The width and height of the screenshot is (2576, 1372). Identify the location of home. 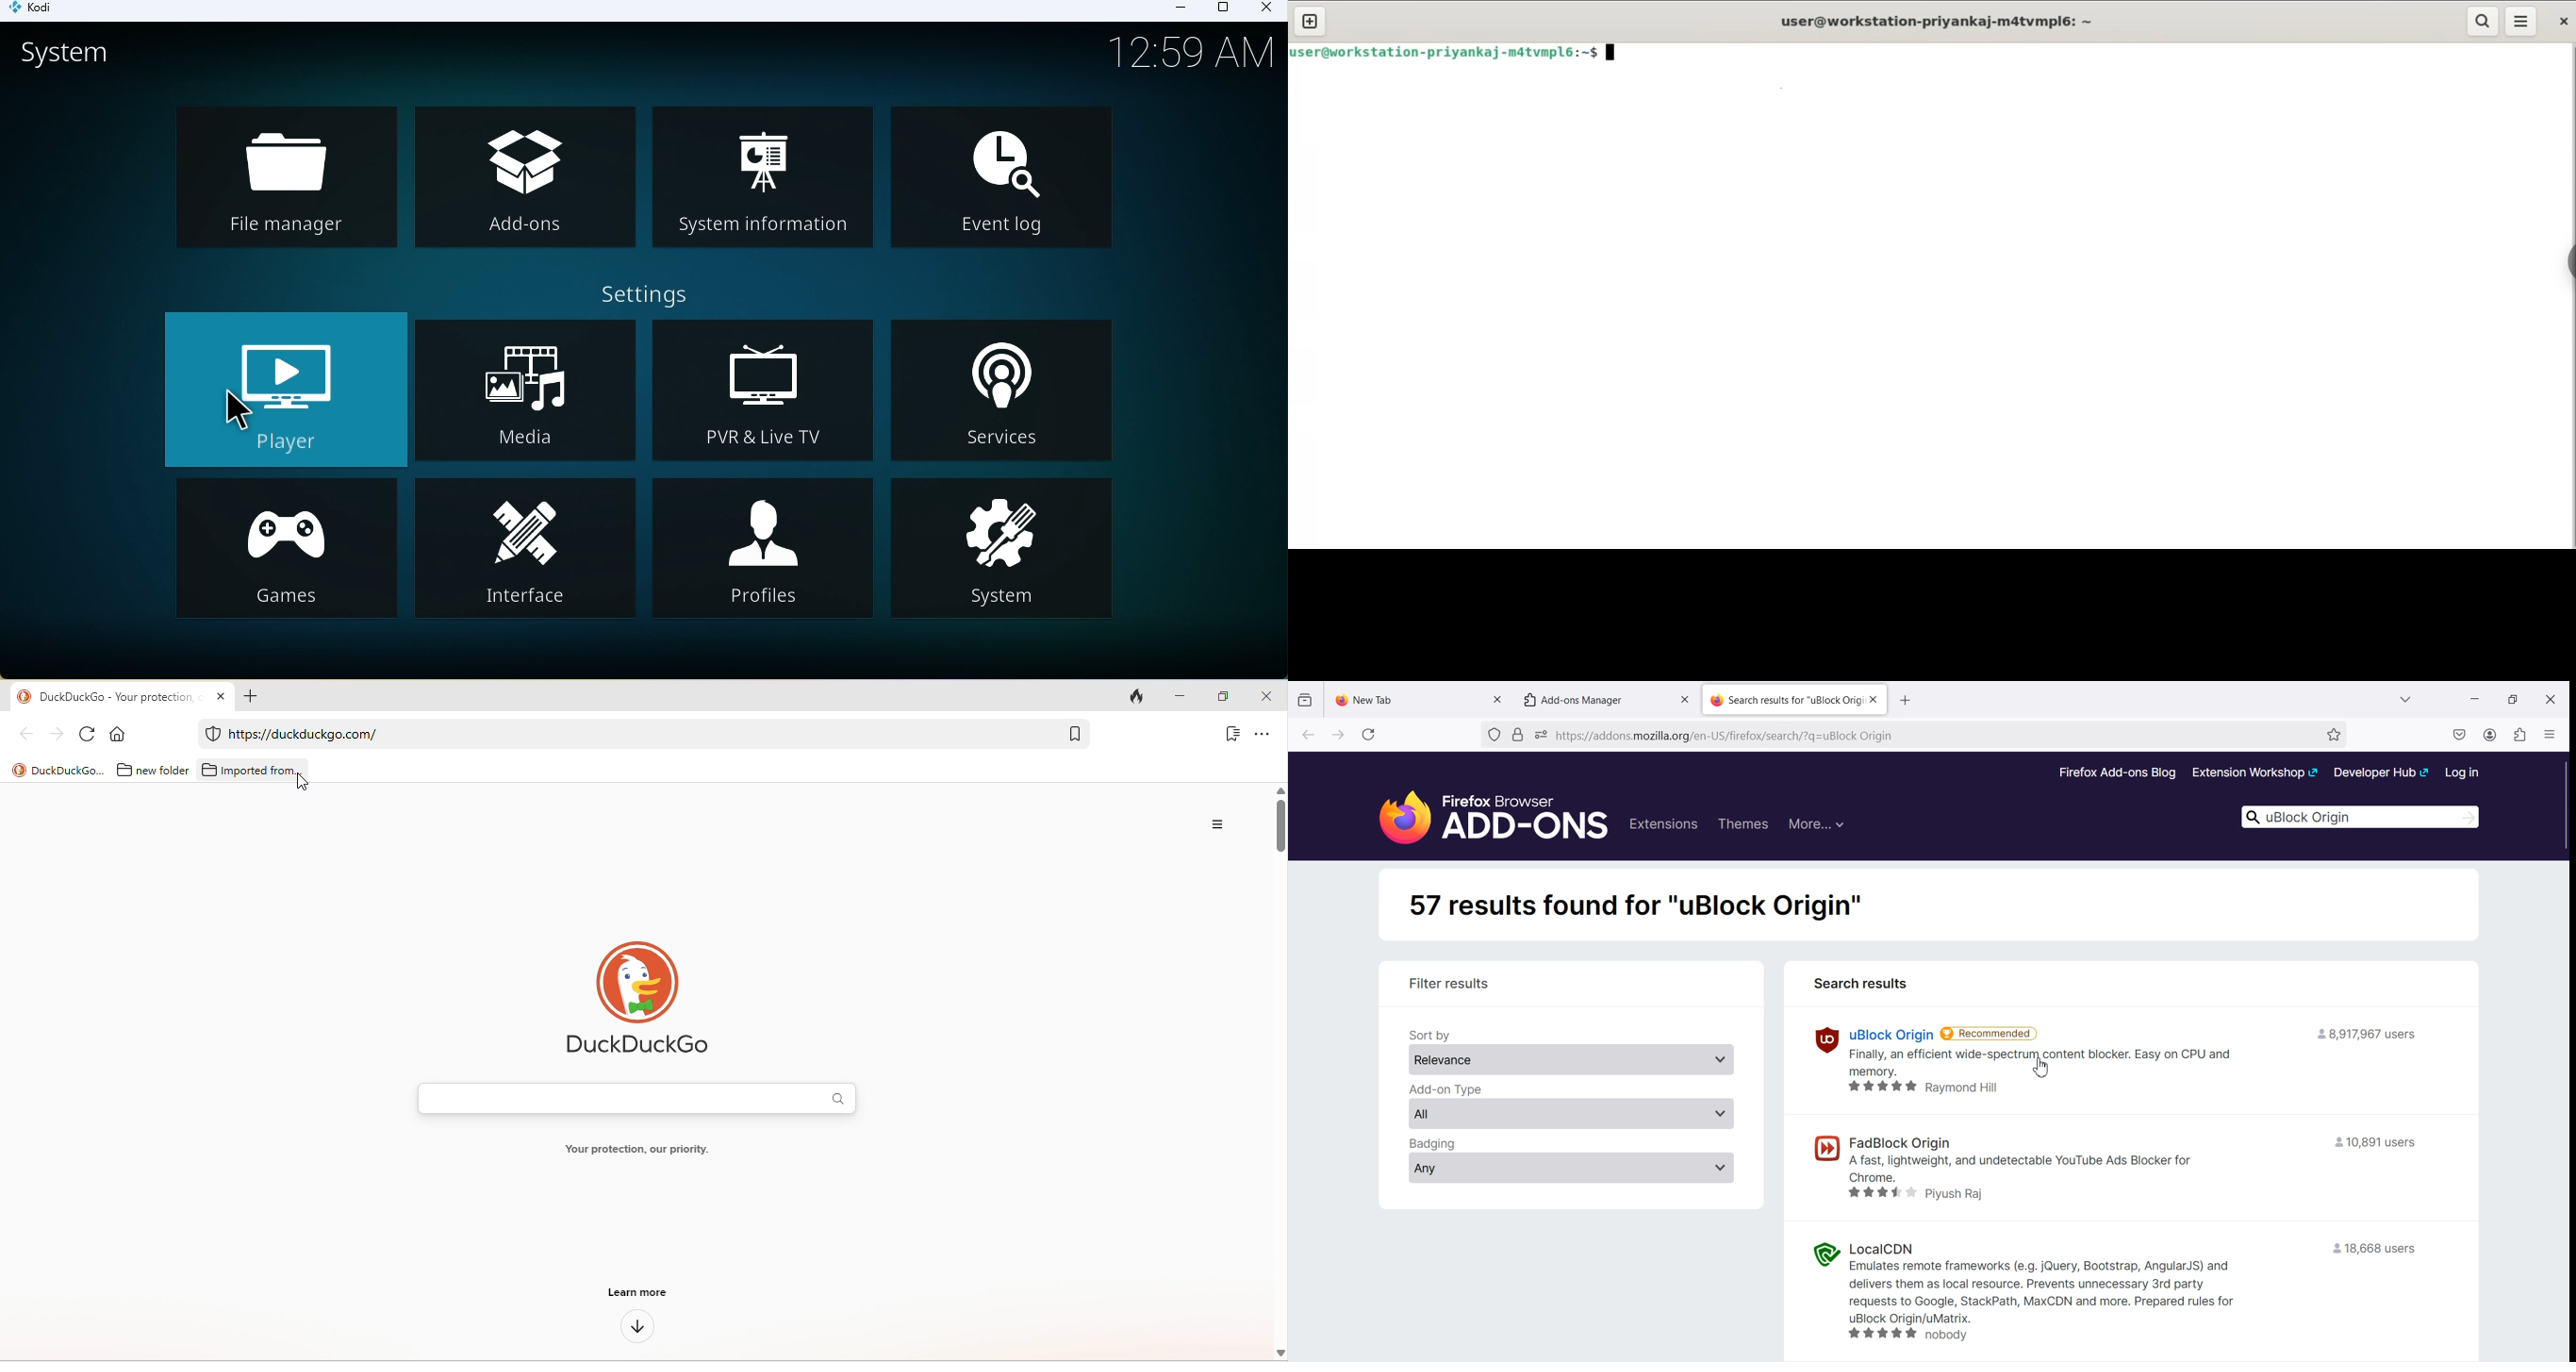
(120, 733).